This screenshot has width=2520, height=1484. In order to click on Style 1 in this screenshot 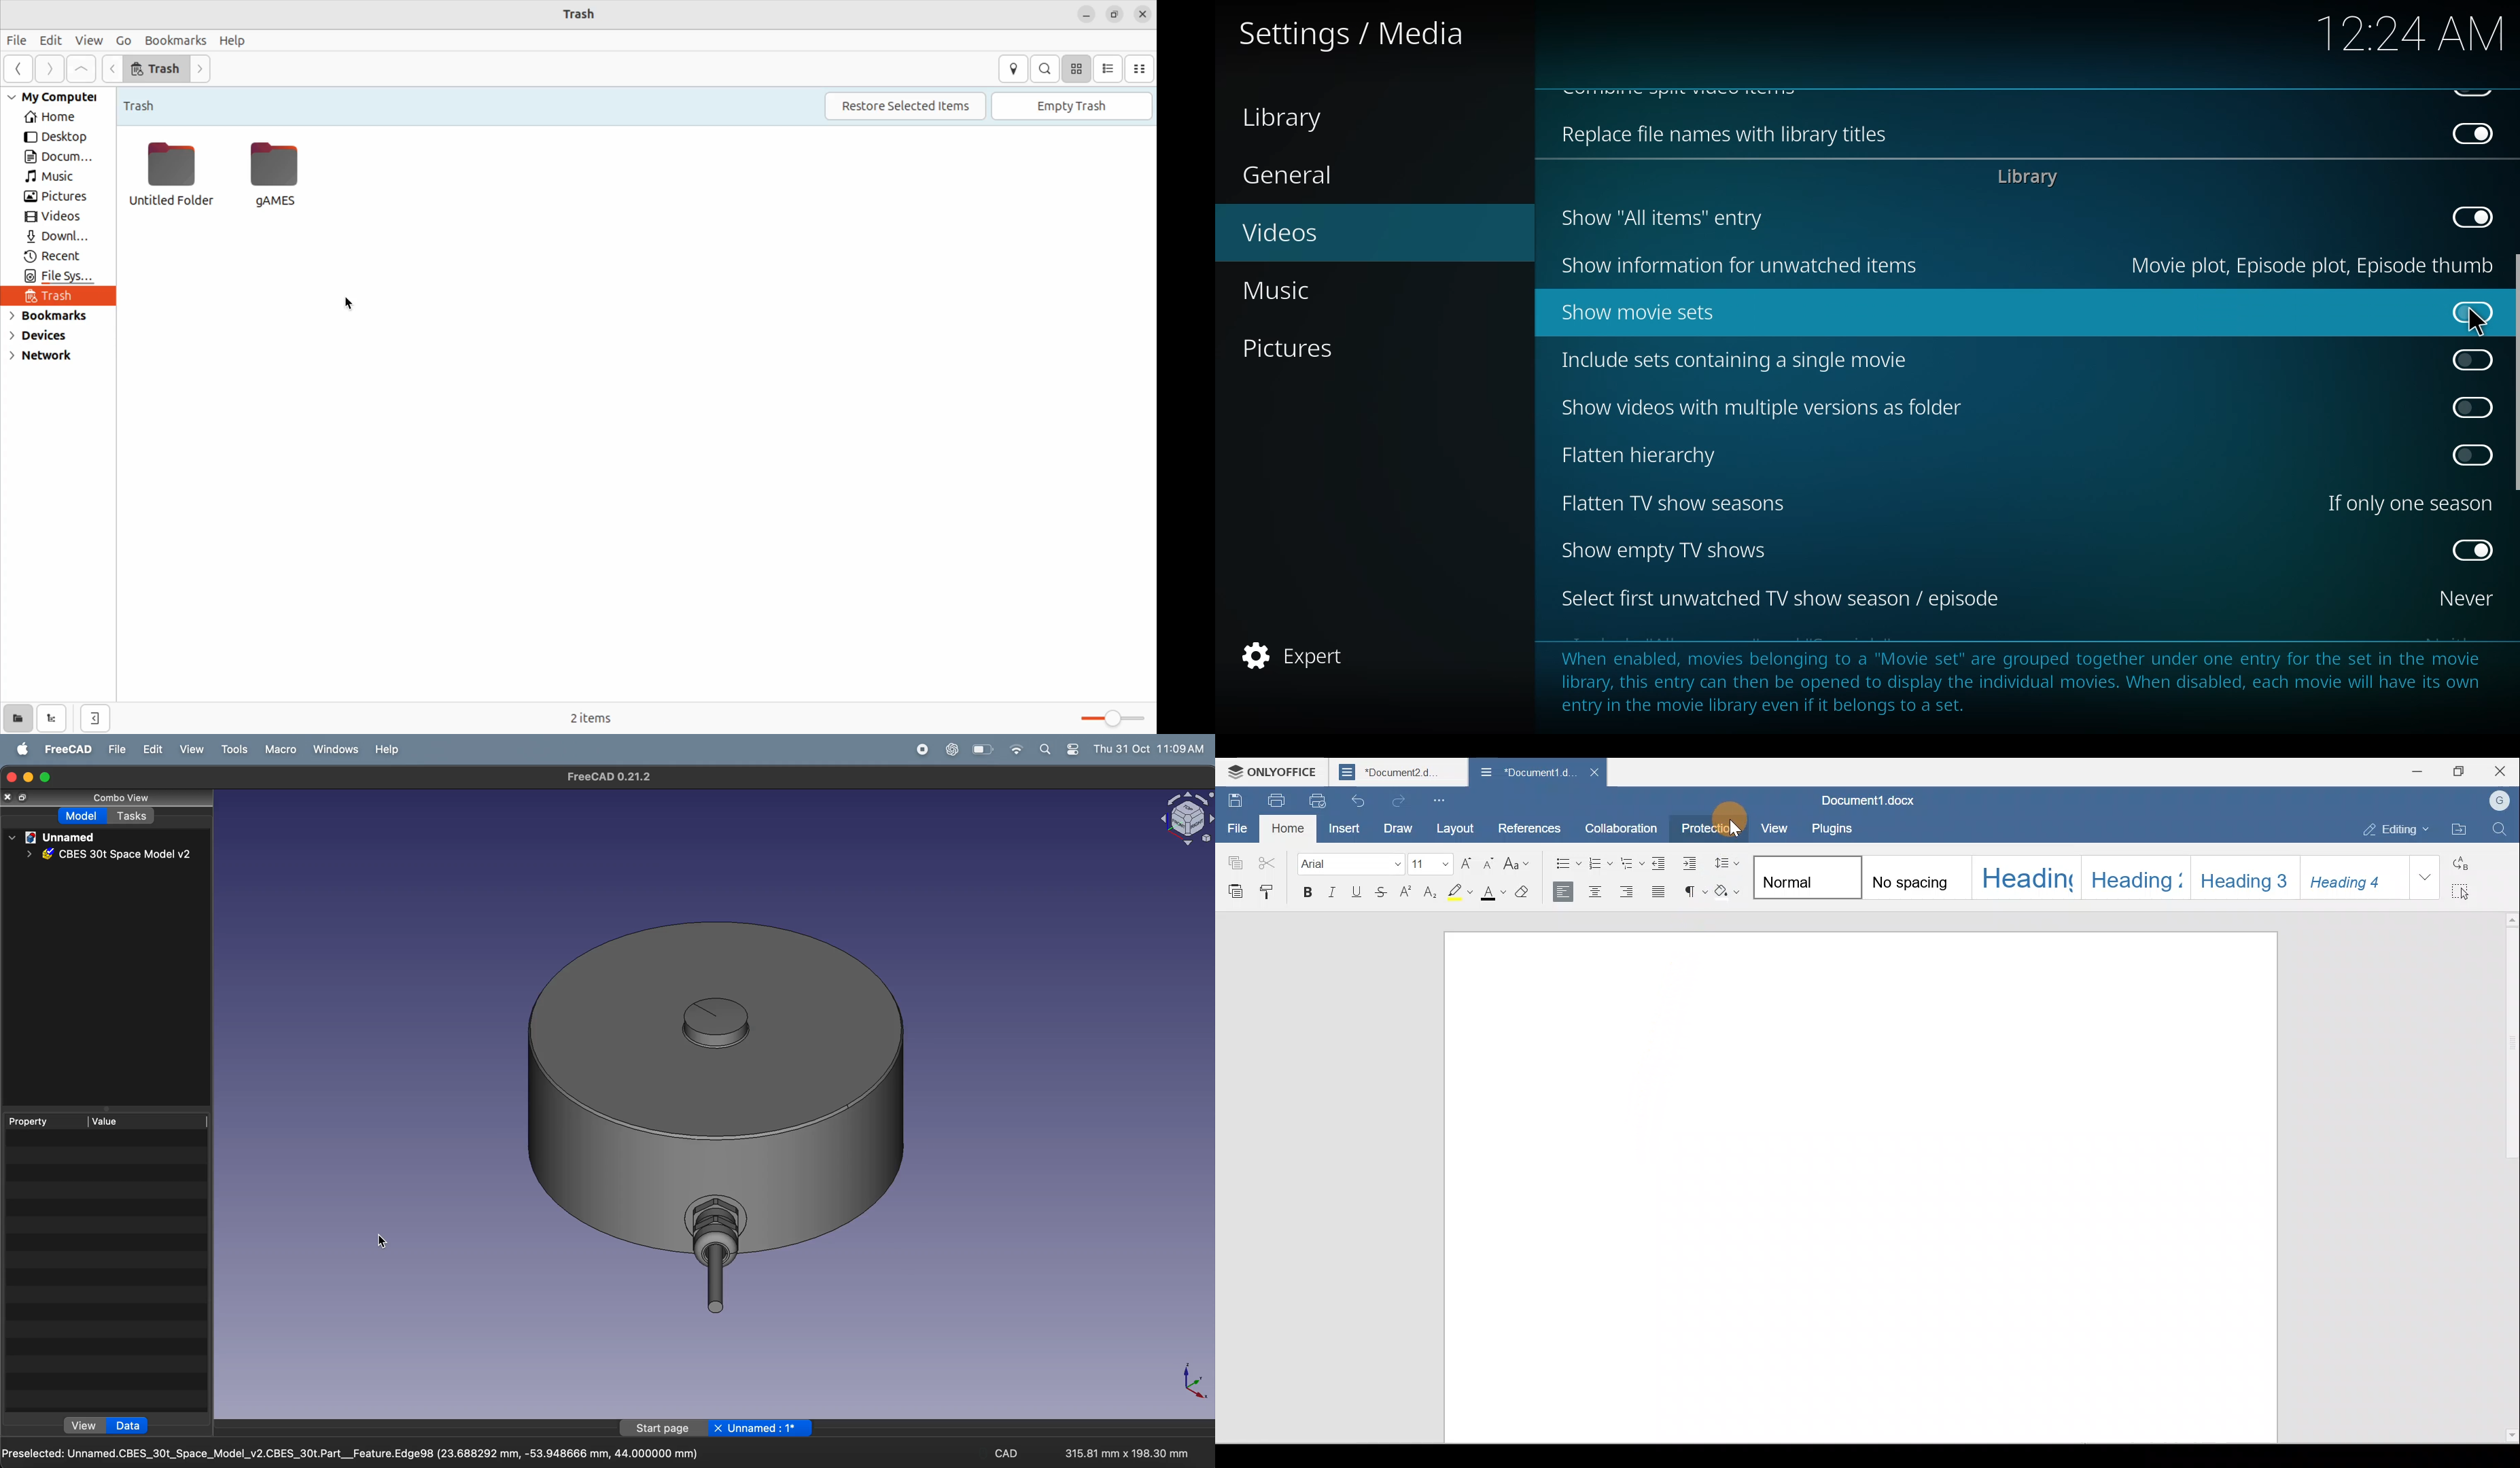, I will do `click(1807, 875)`.